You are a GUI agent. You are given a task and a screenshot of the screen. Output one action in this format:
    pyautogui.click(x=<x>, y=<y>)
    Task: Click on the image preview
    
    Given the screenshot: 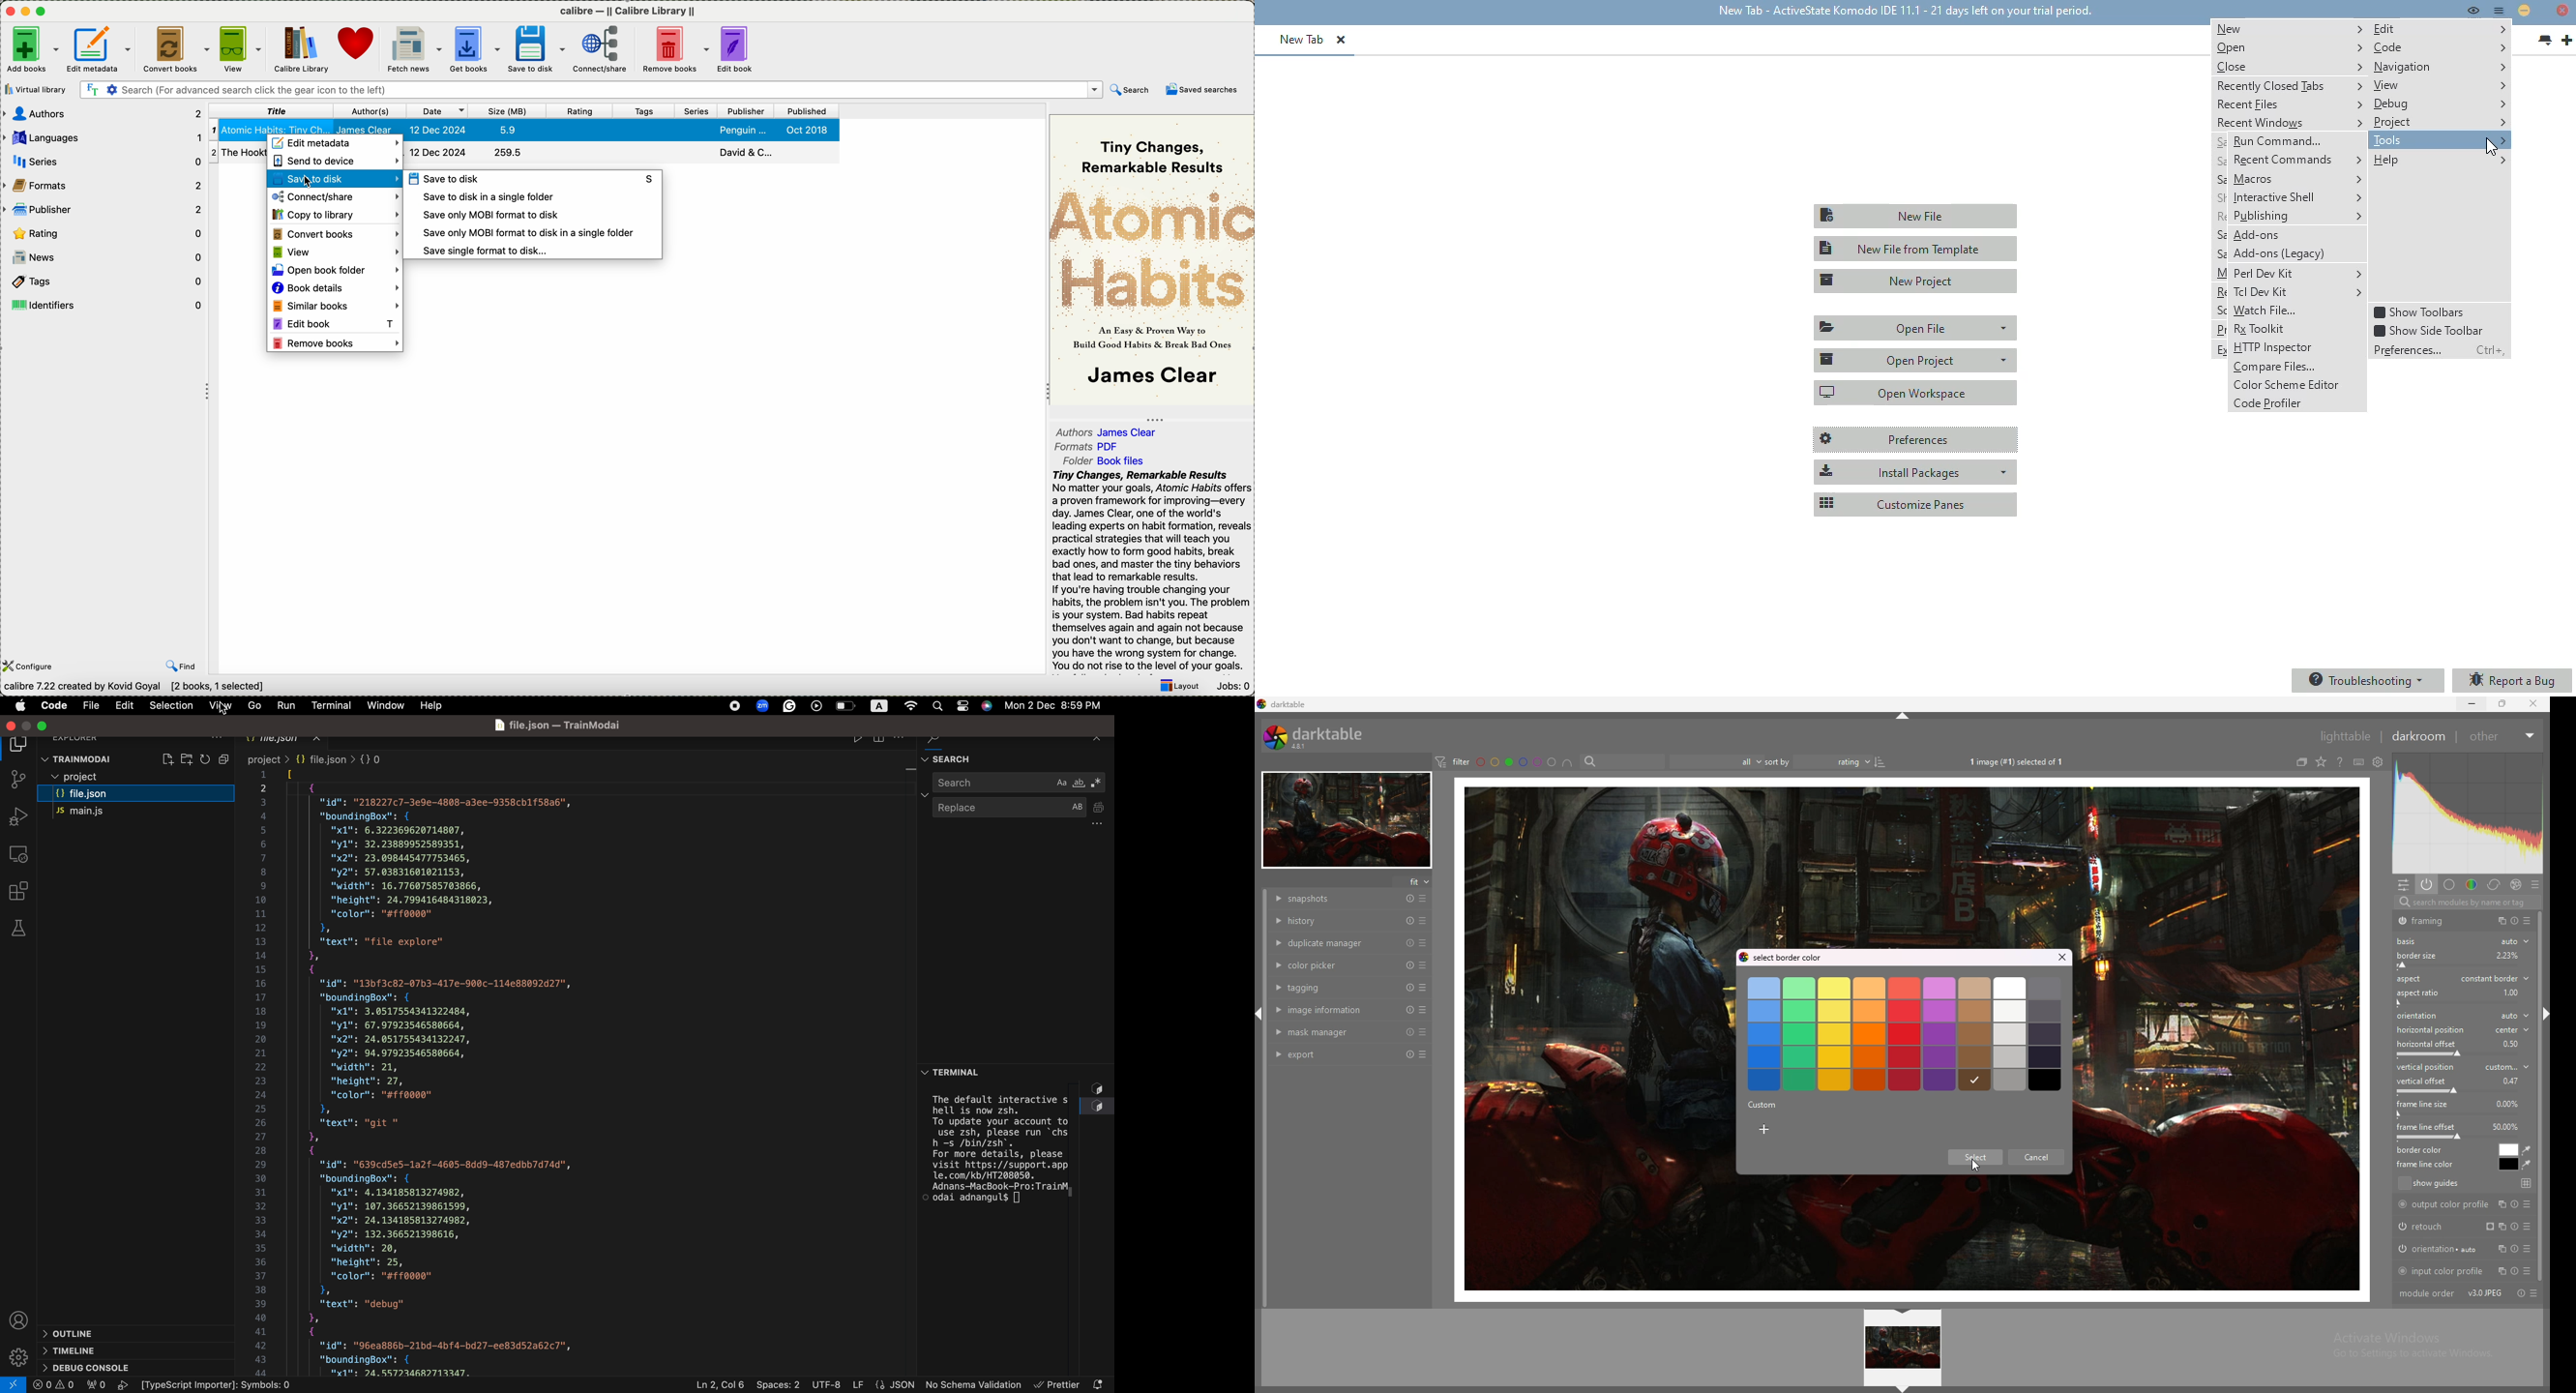 What is the action you would take?
    pyautogui.click(x=1904, y=1348)
    